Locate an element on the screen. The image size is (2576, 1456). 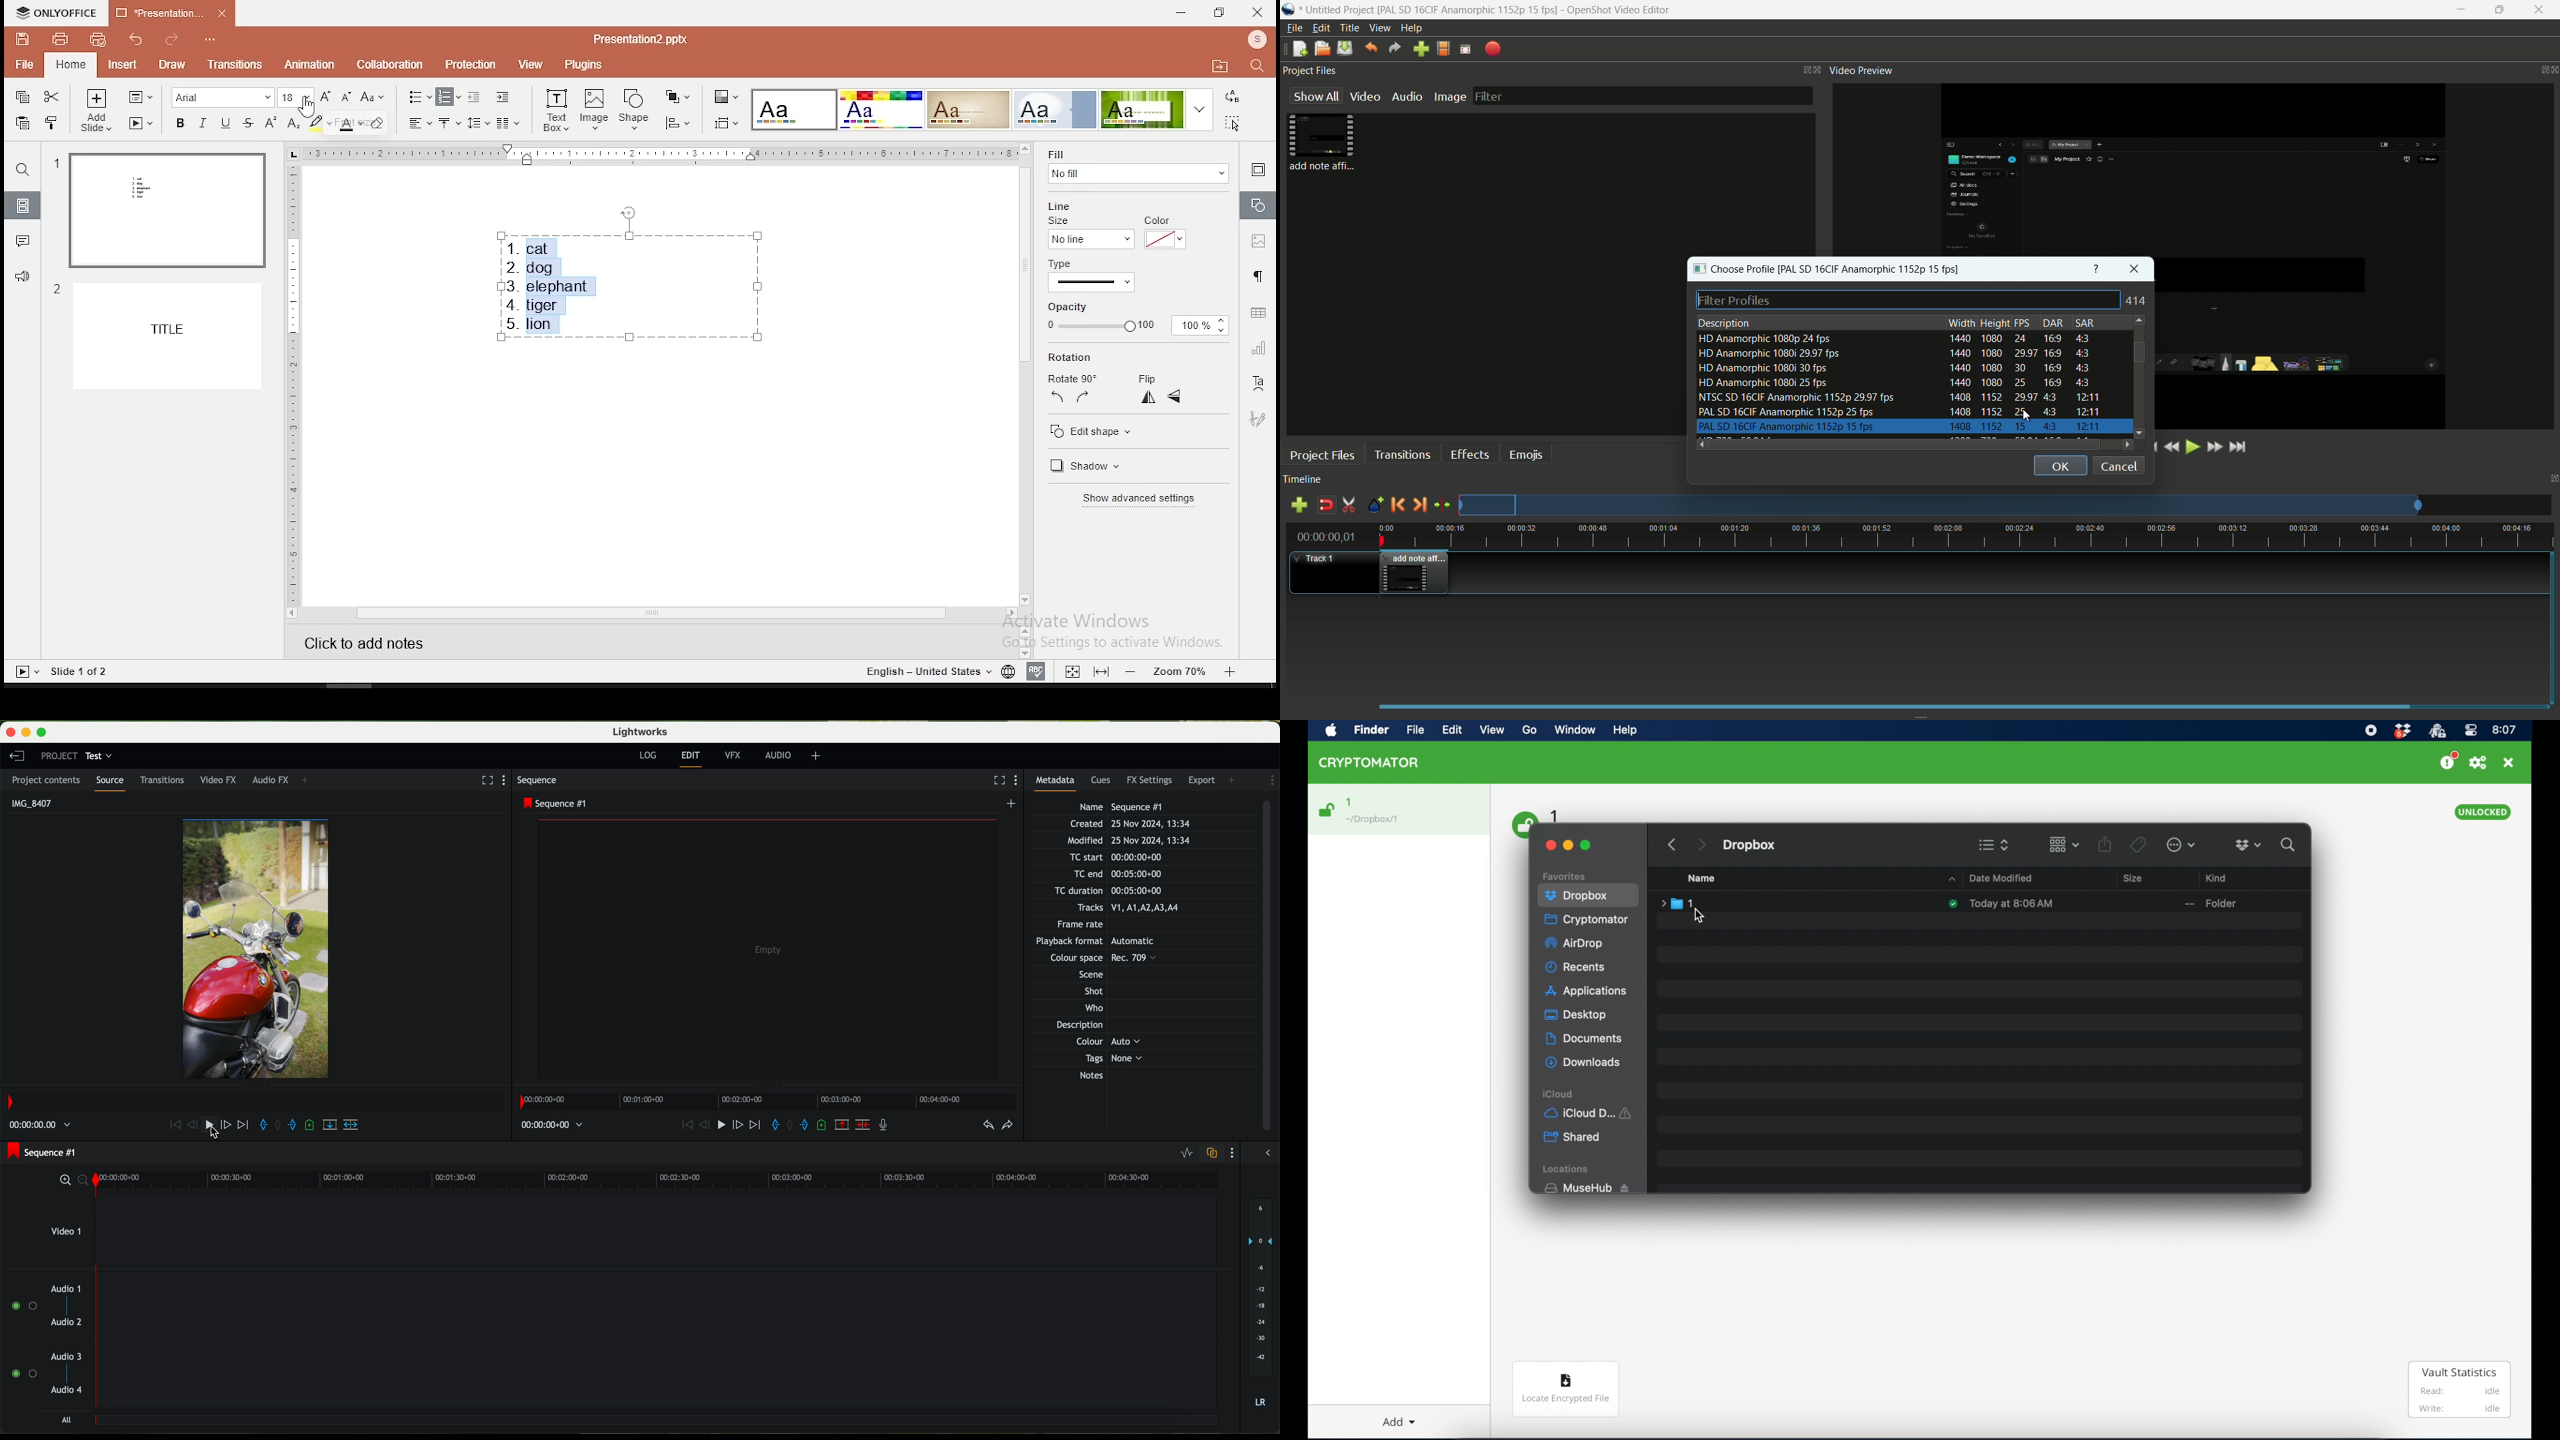
track-1 is located at coordinates (1319, 559).